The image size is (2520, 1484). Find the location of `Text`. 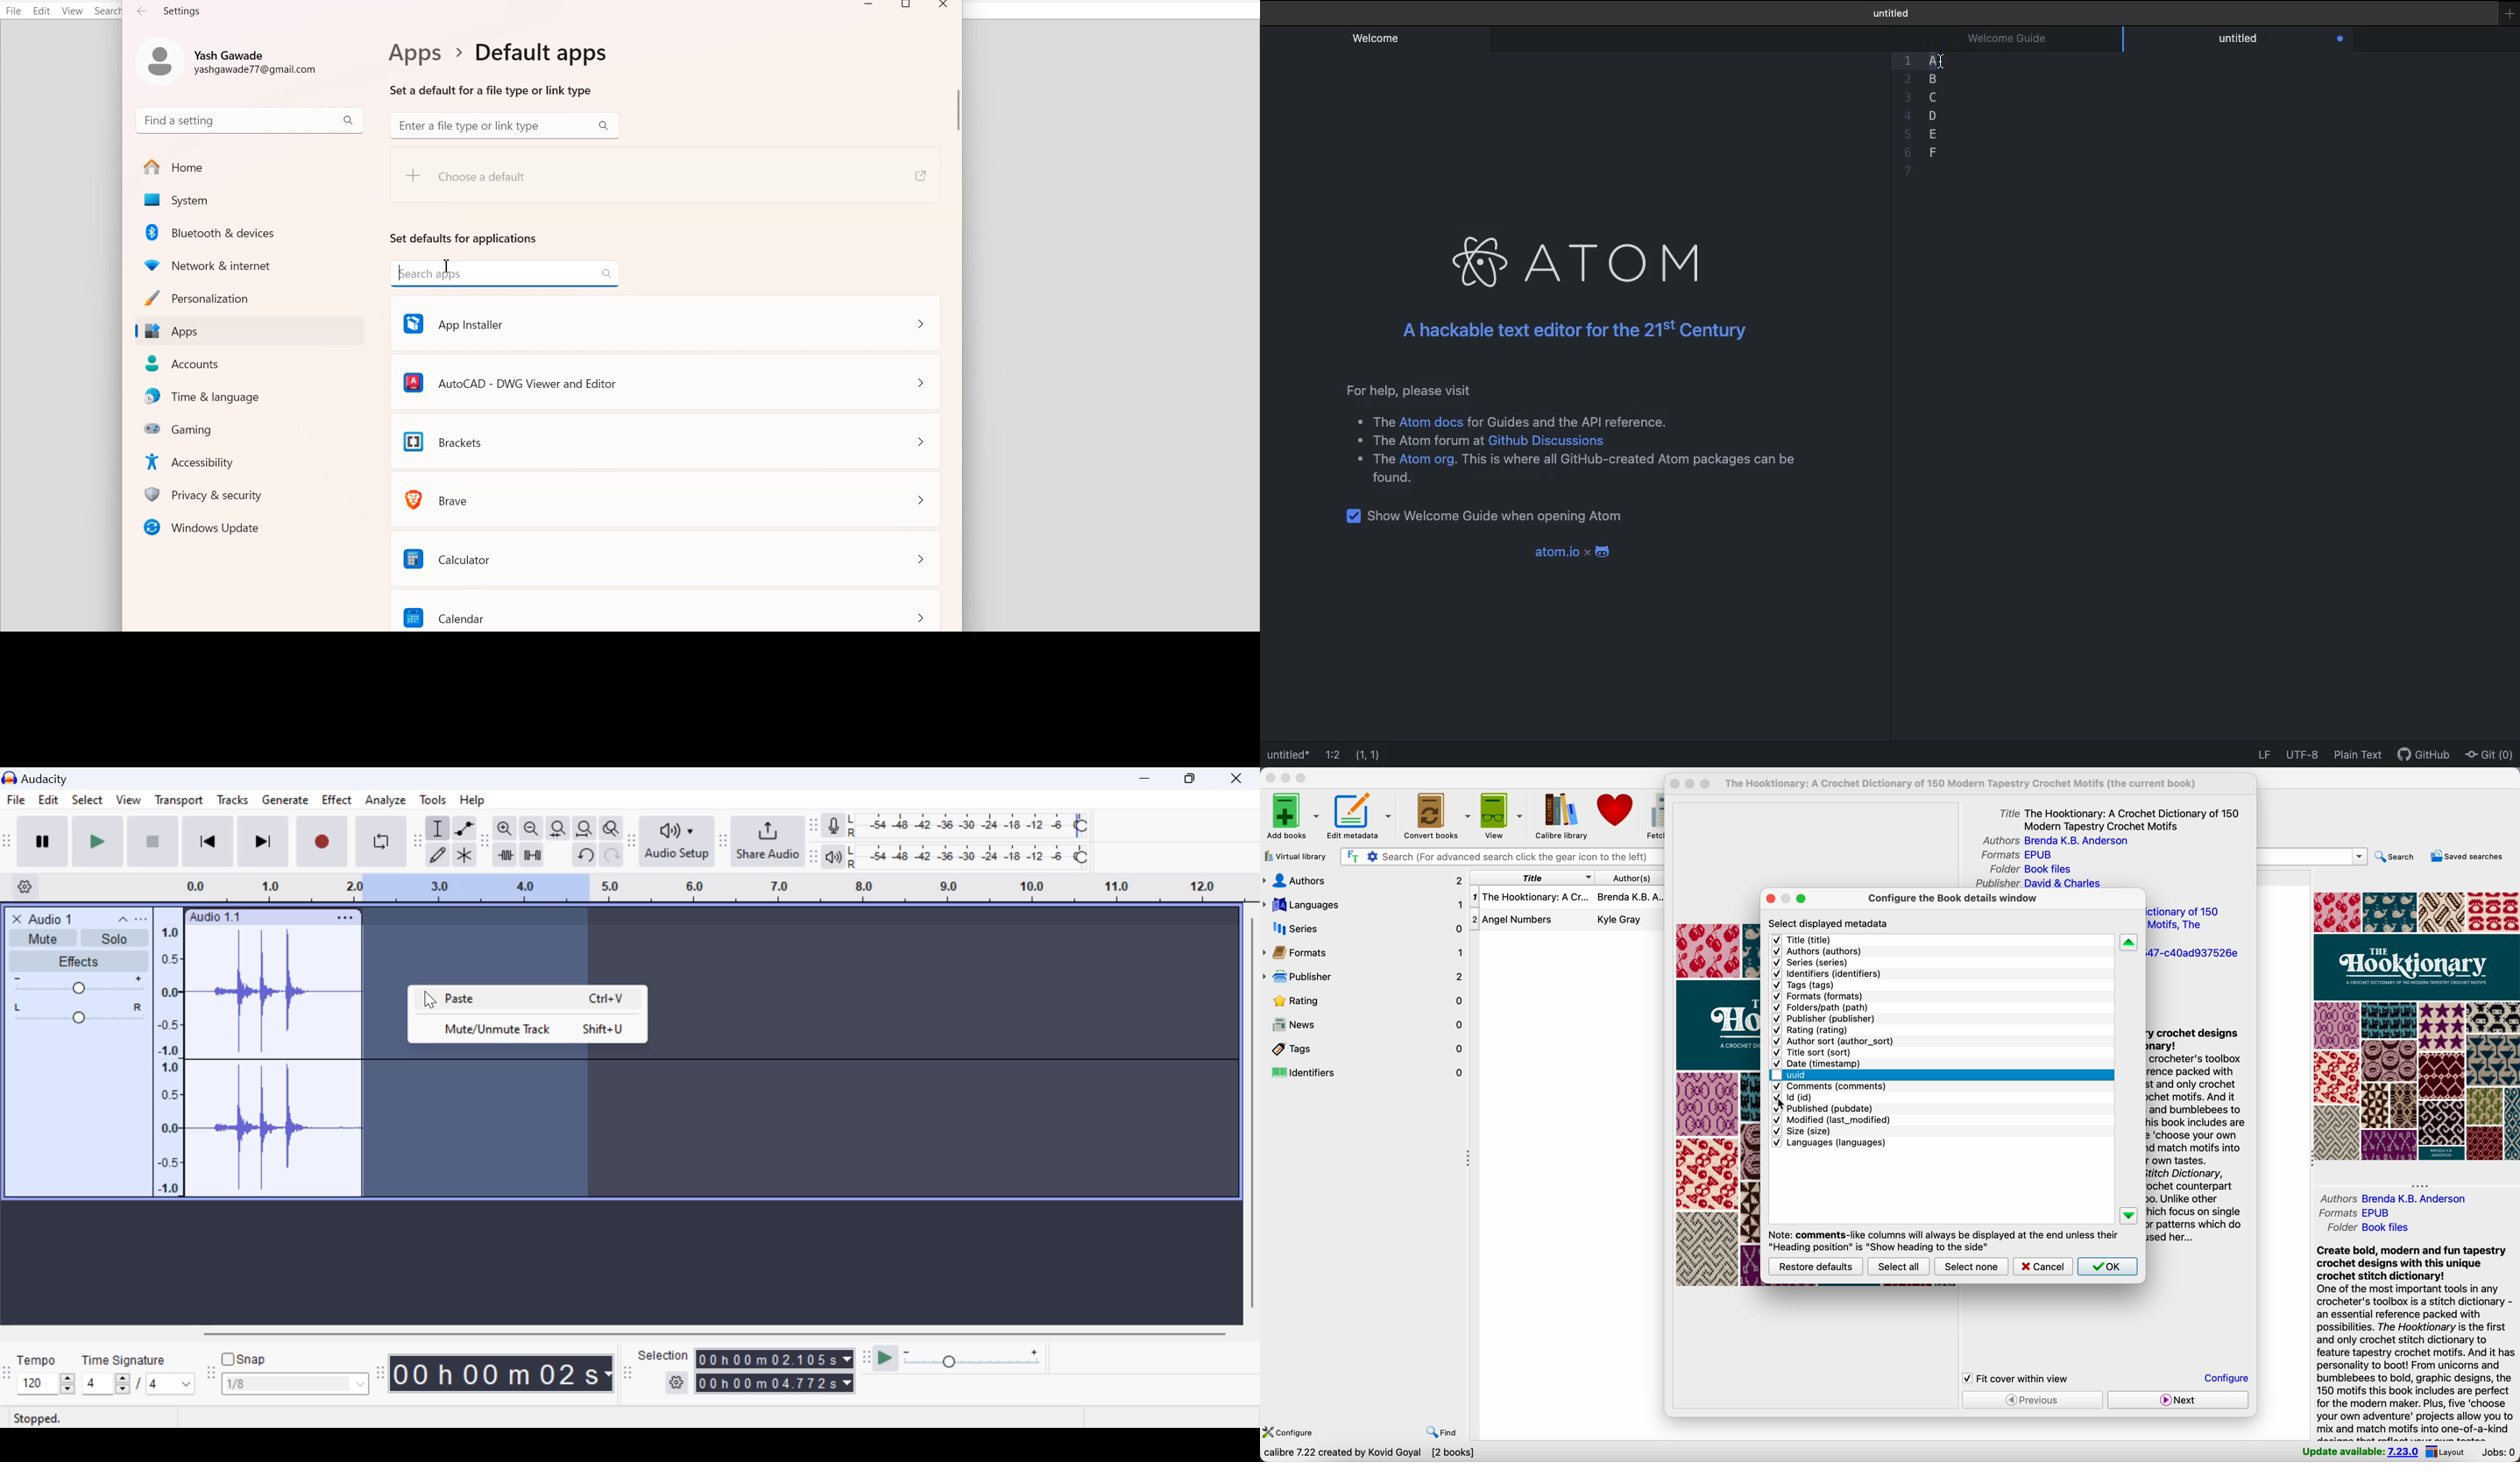

Text is located at coordinates (464, 238).